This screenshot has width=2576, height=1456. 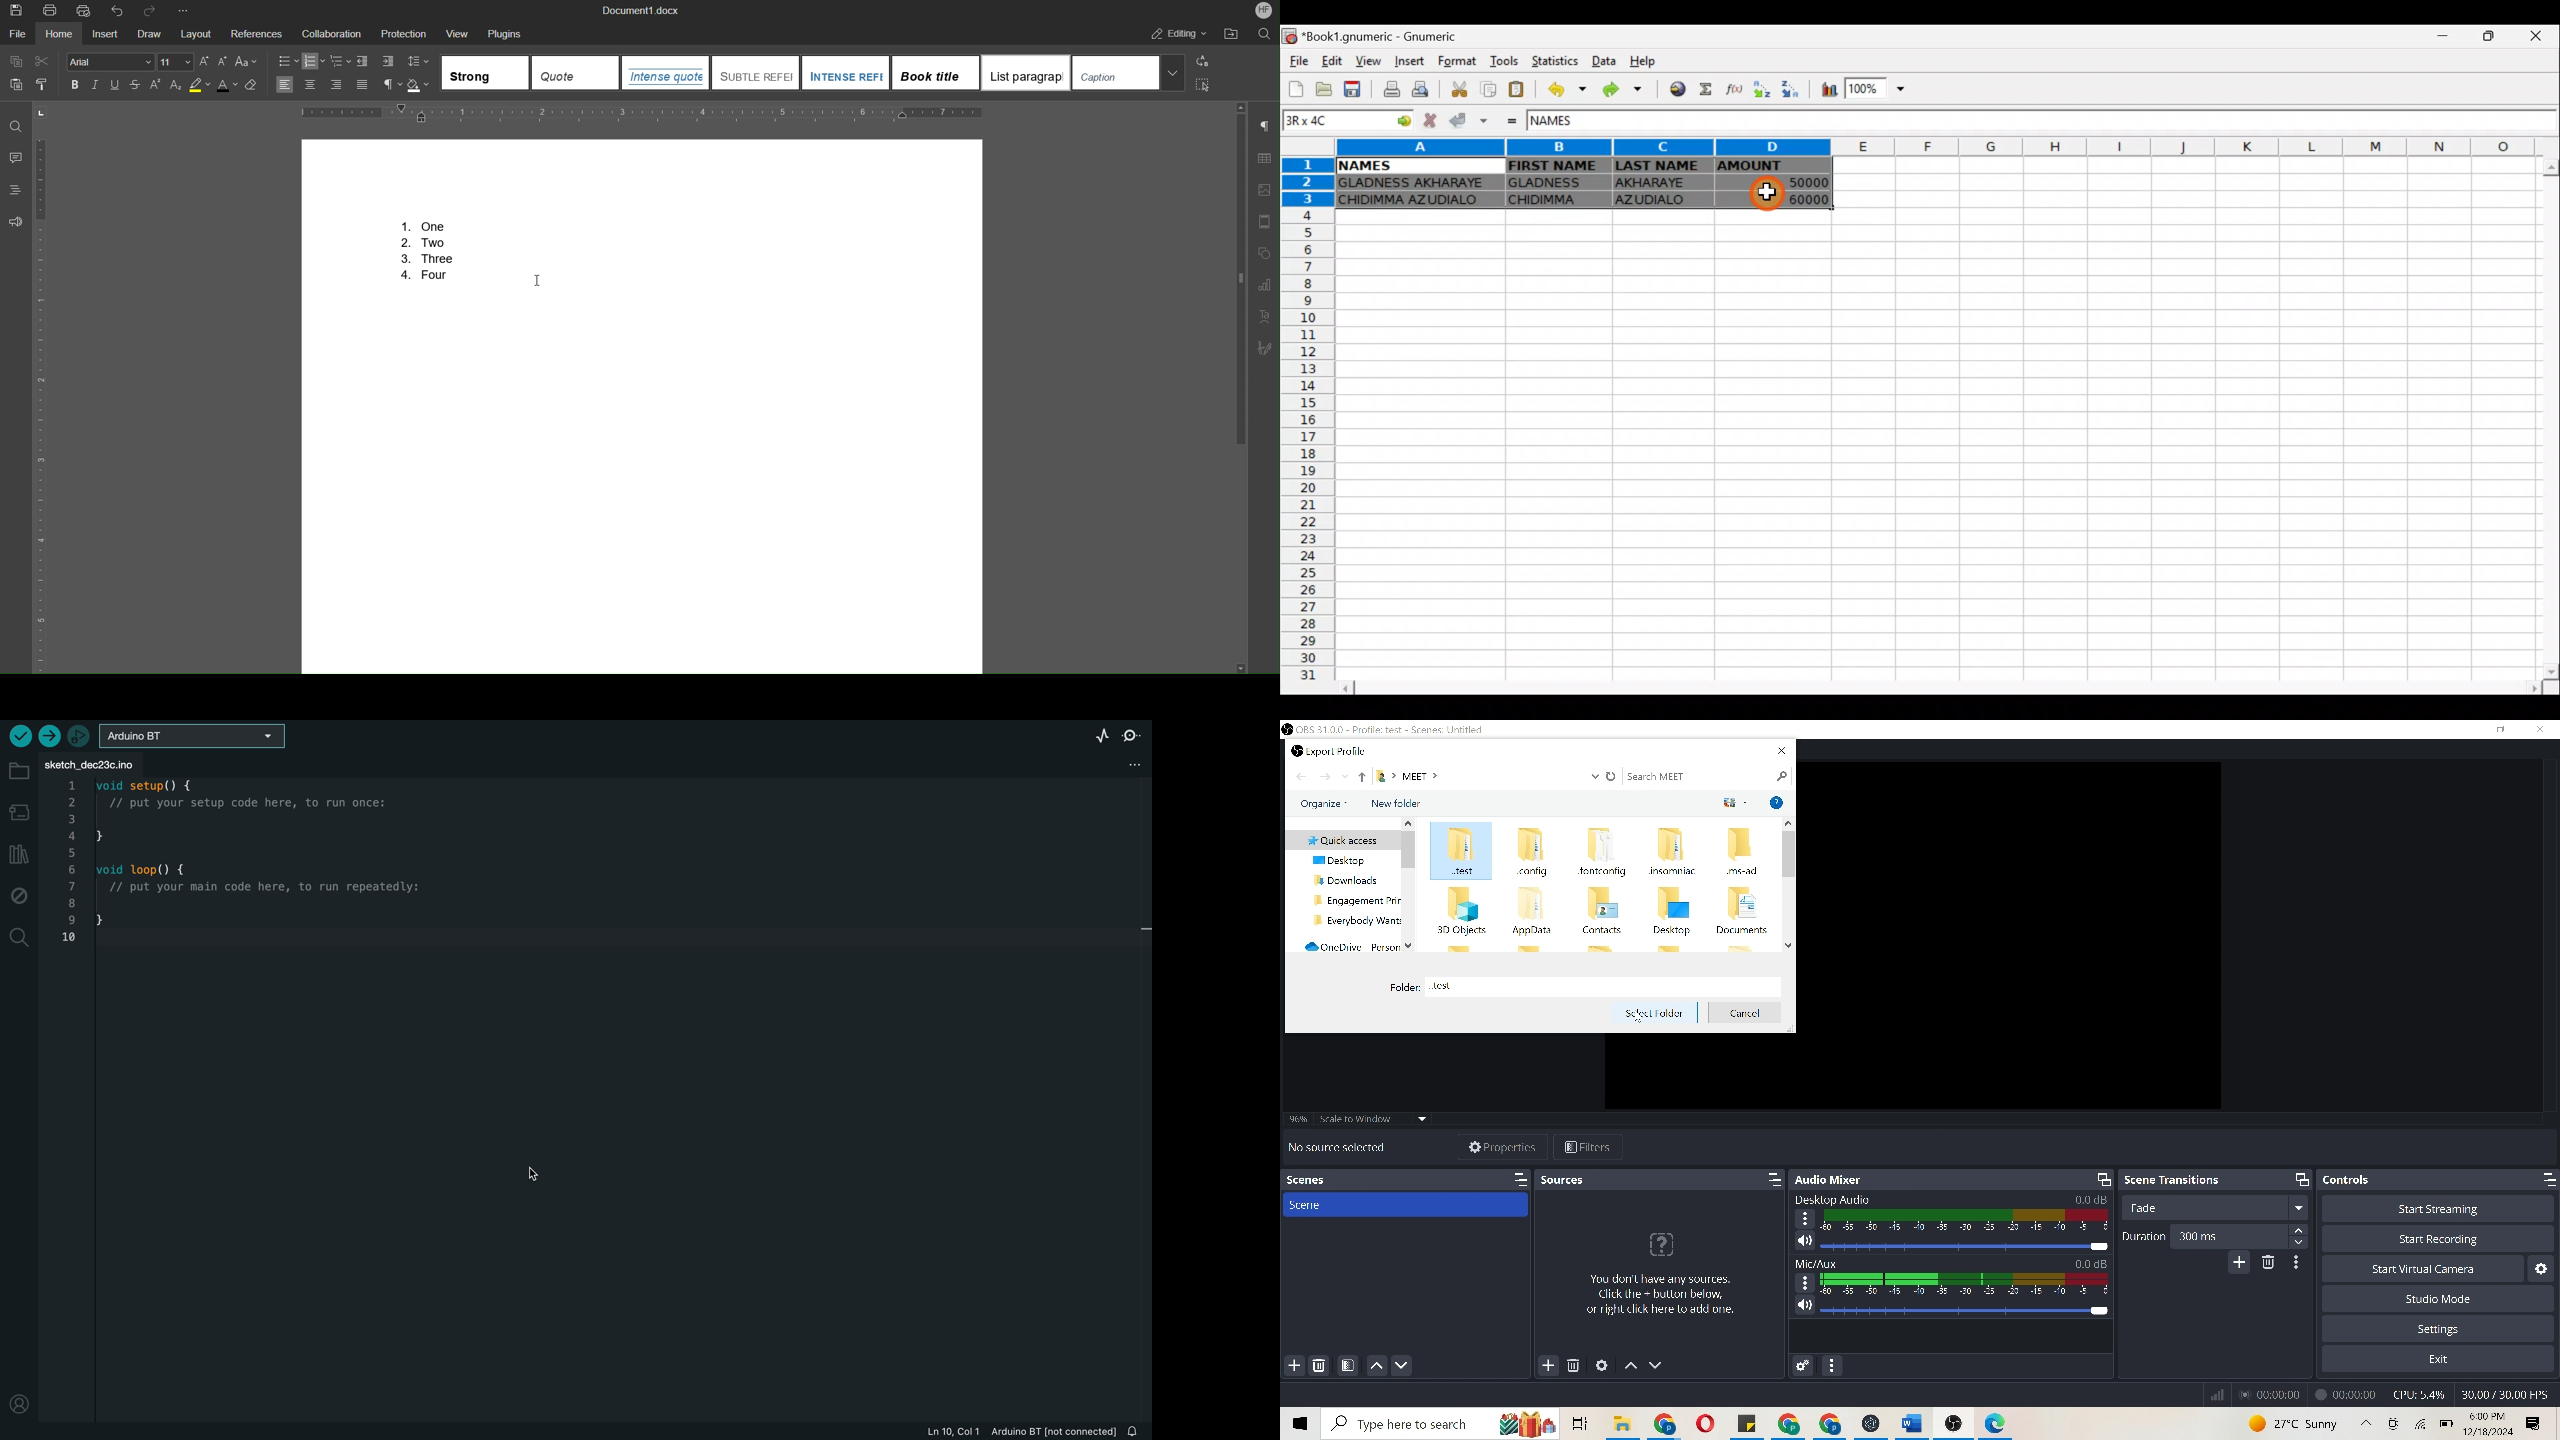 What do you see at coordinates (1322, 777) in the screenshot?
I see `Next Arrow` at bounding box center [1322, 777].